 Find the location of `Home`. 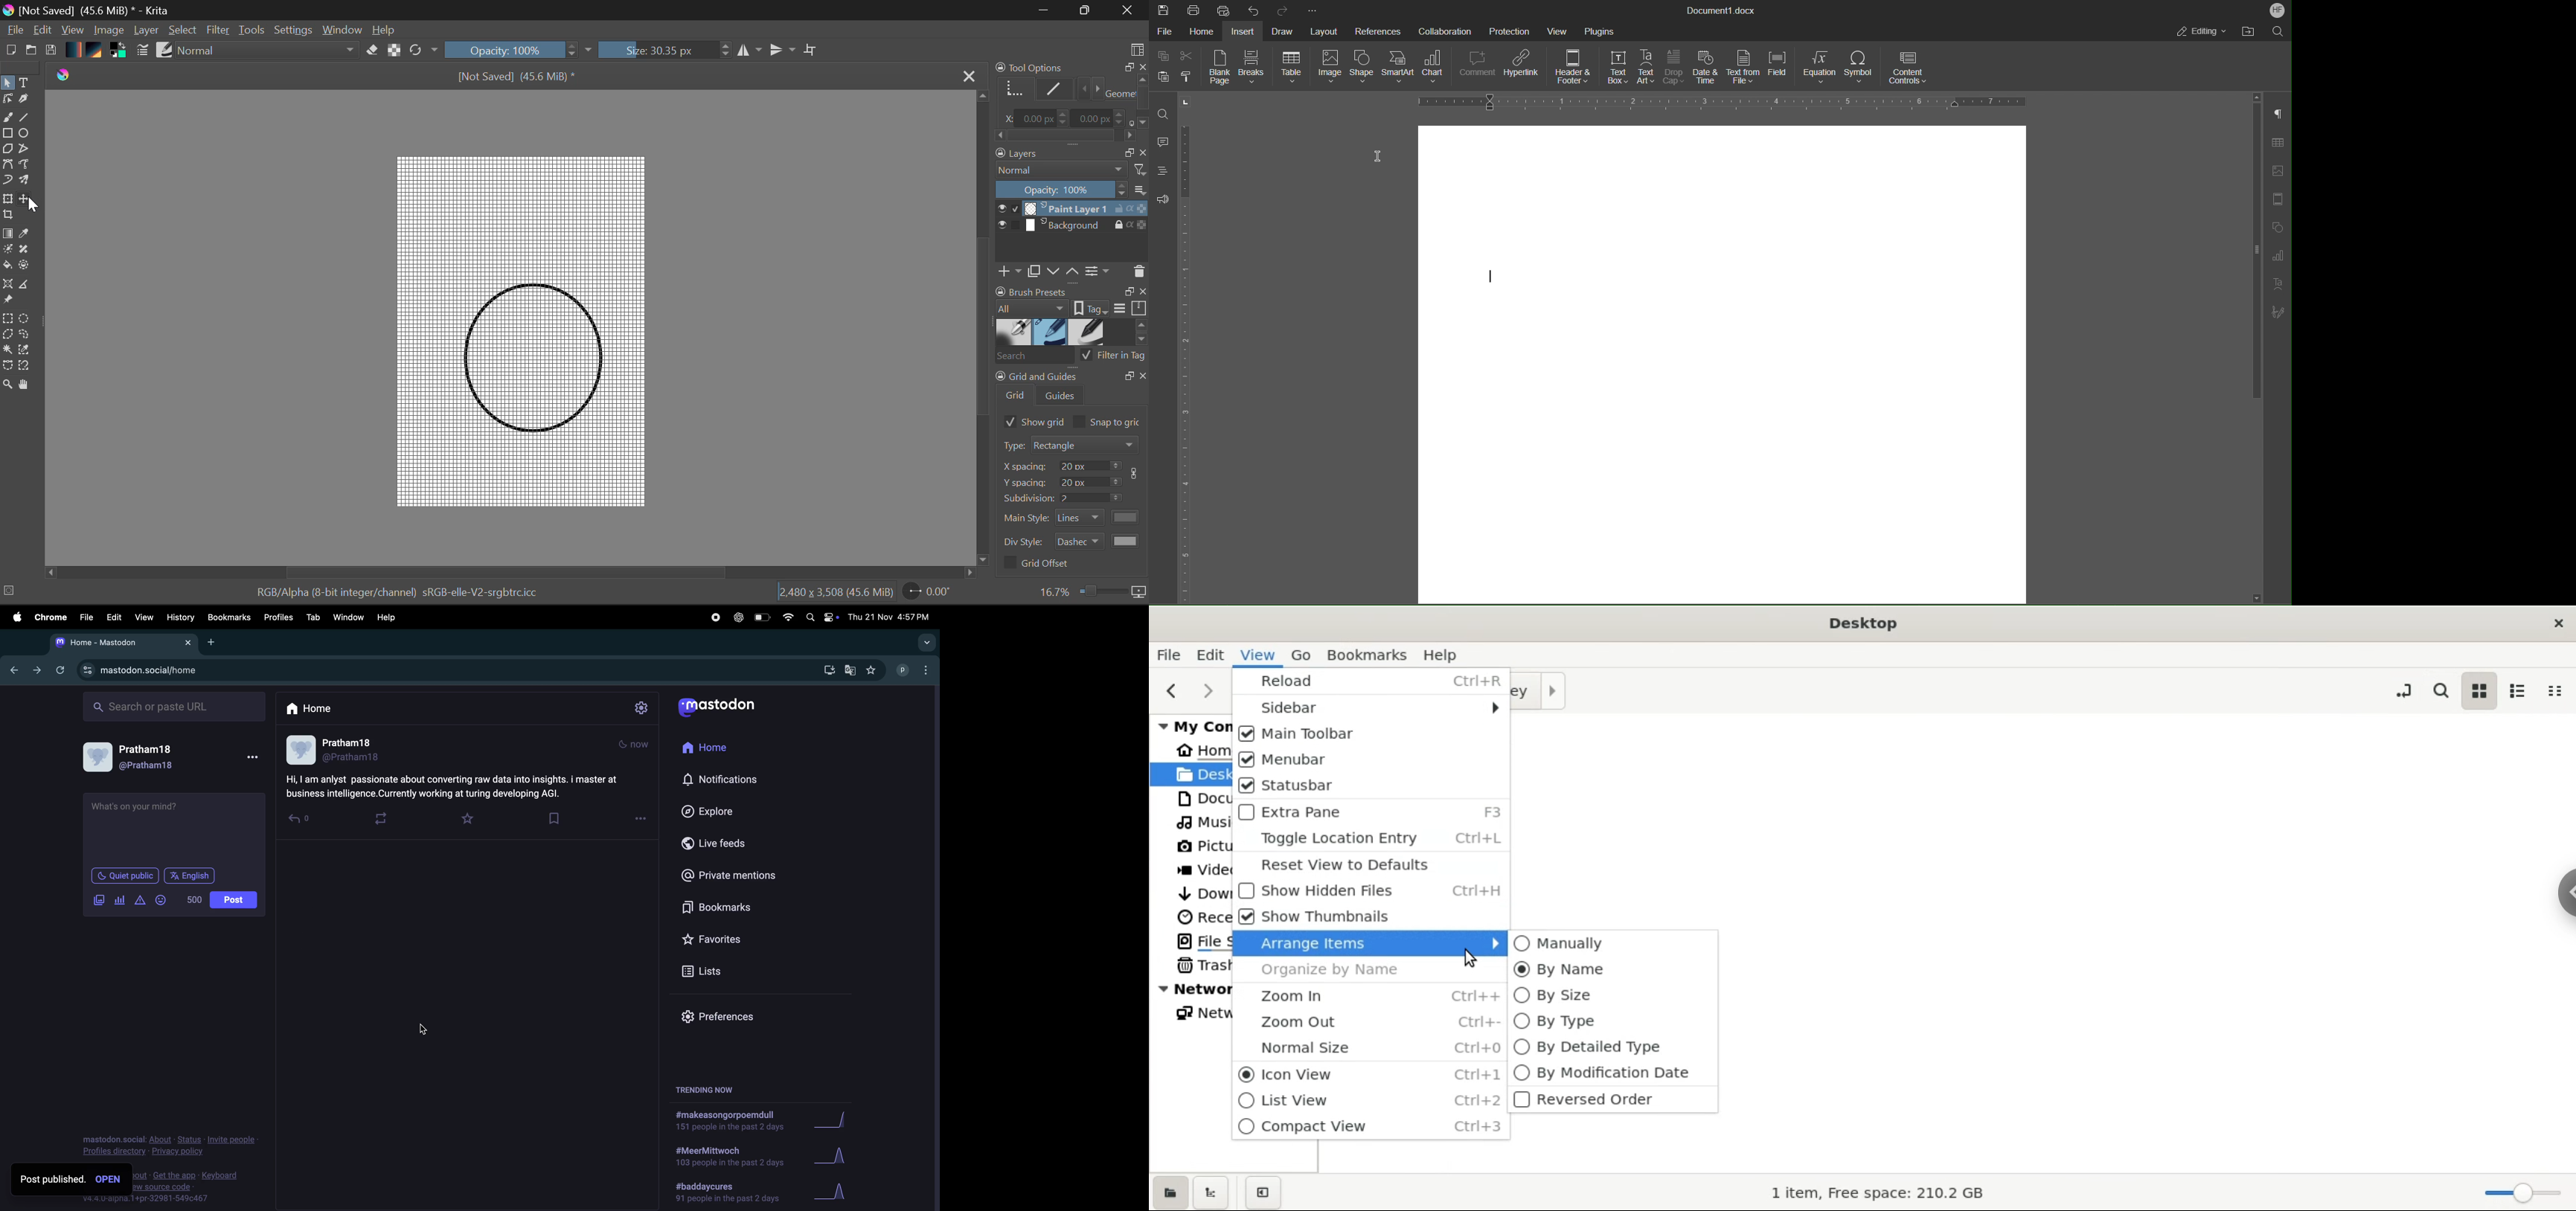

Home is located at coordinates (1201, 30).